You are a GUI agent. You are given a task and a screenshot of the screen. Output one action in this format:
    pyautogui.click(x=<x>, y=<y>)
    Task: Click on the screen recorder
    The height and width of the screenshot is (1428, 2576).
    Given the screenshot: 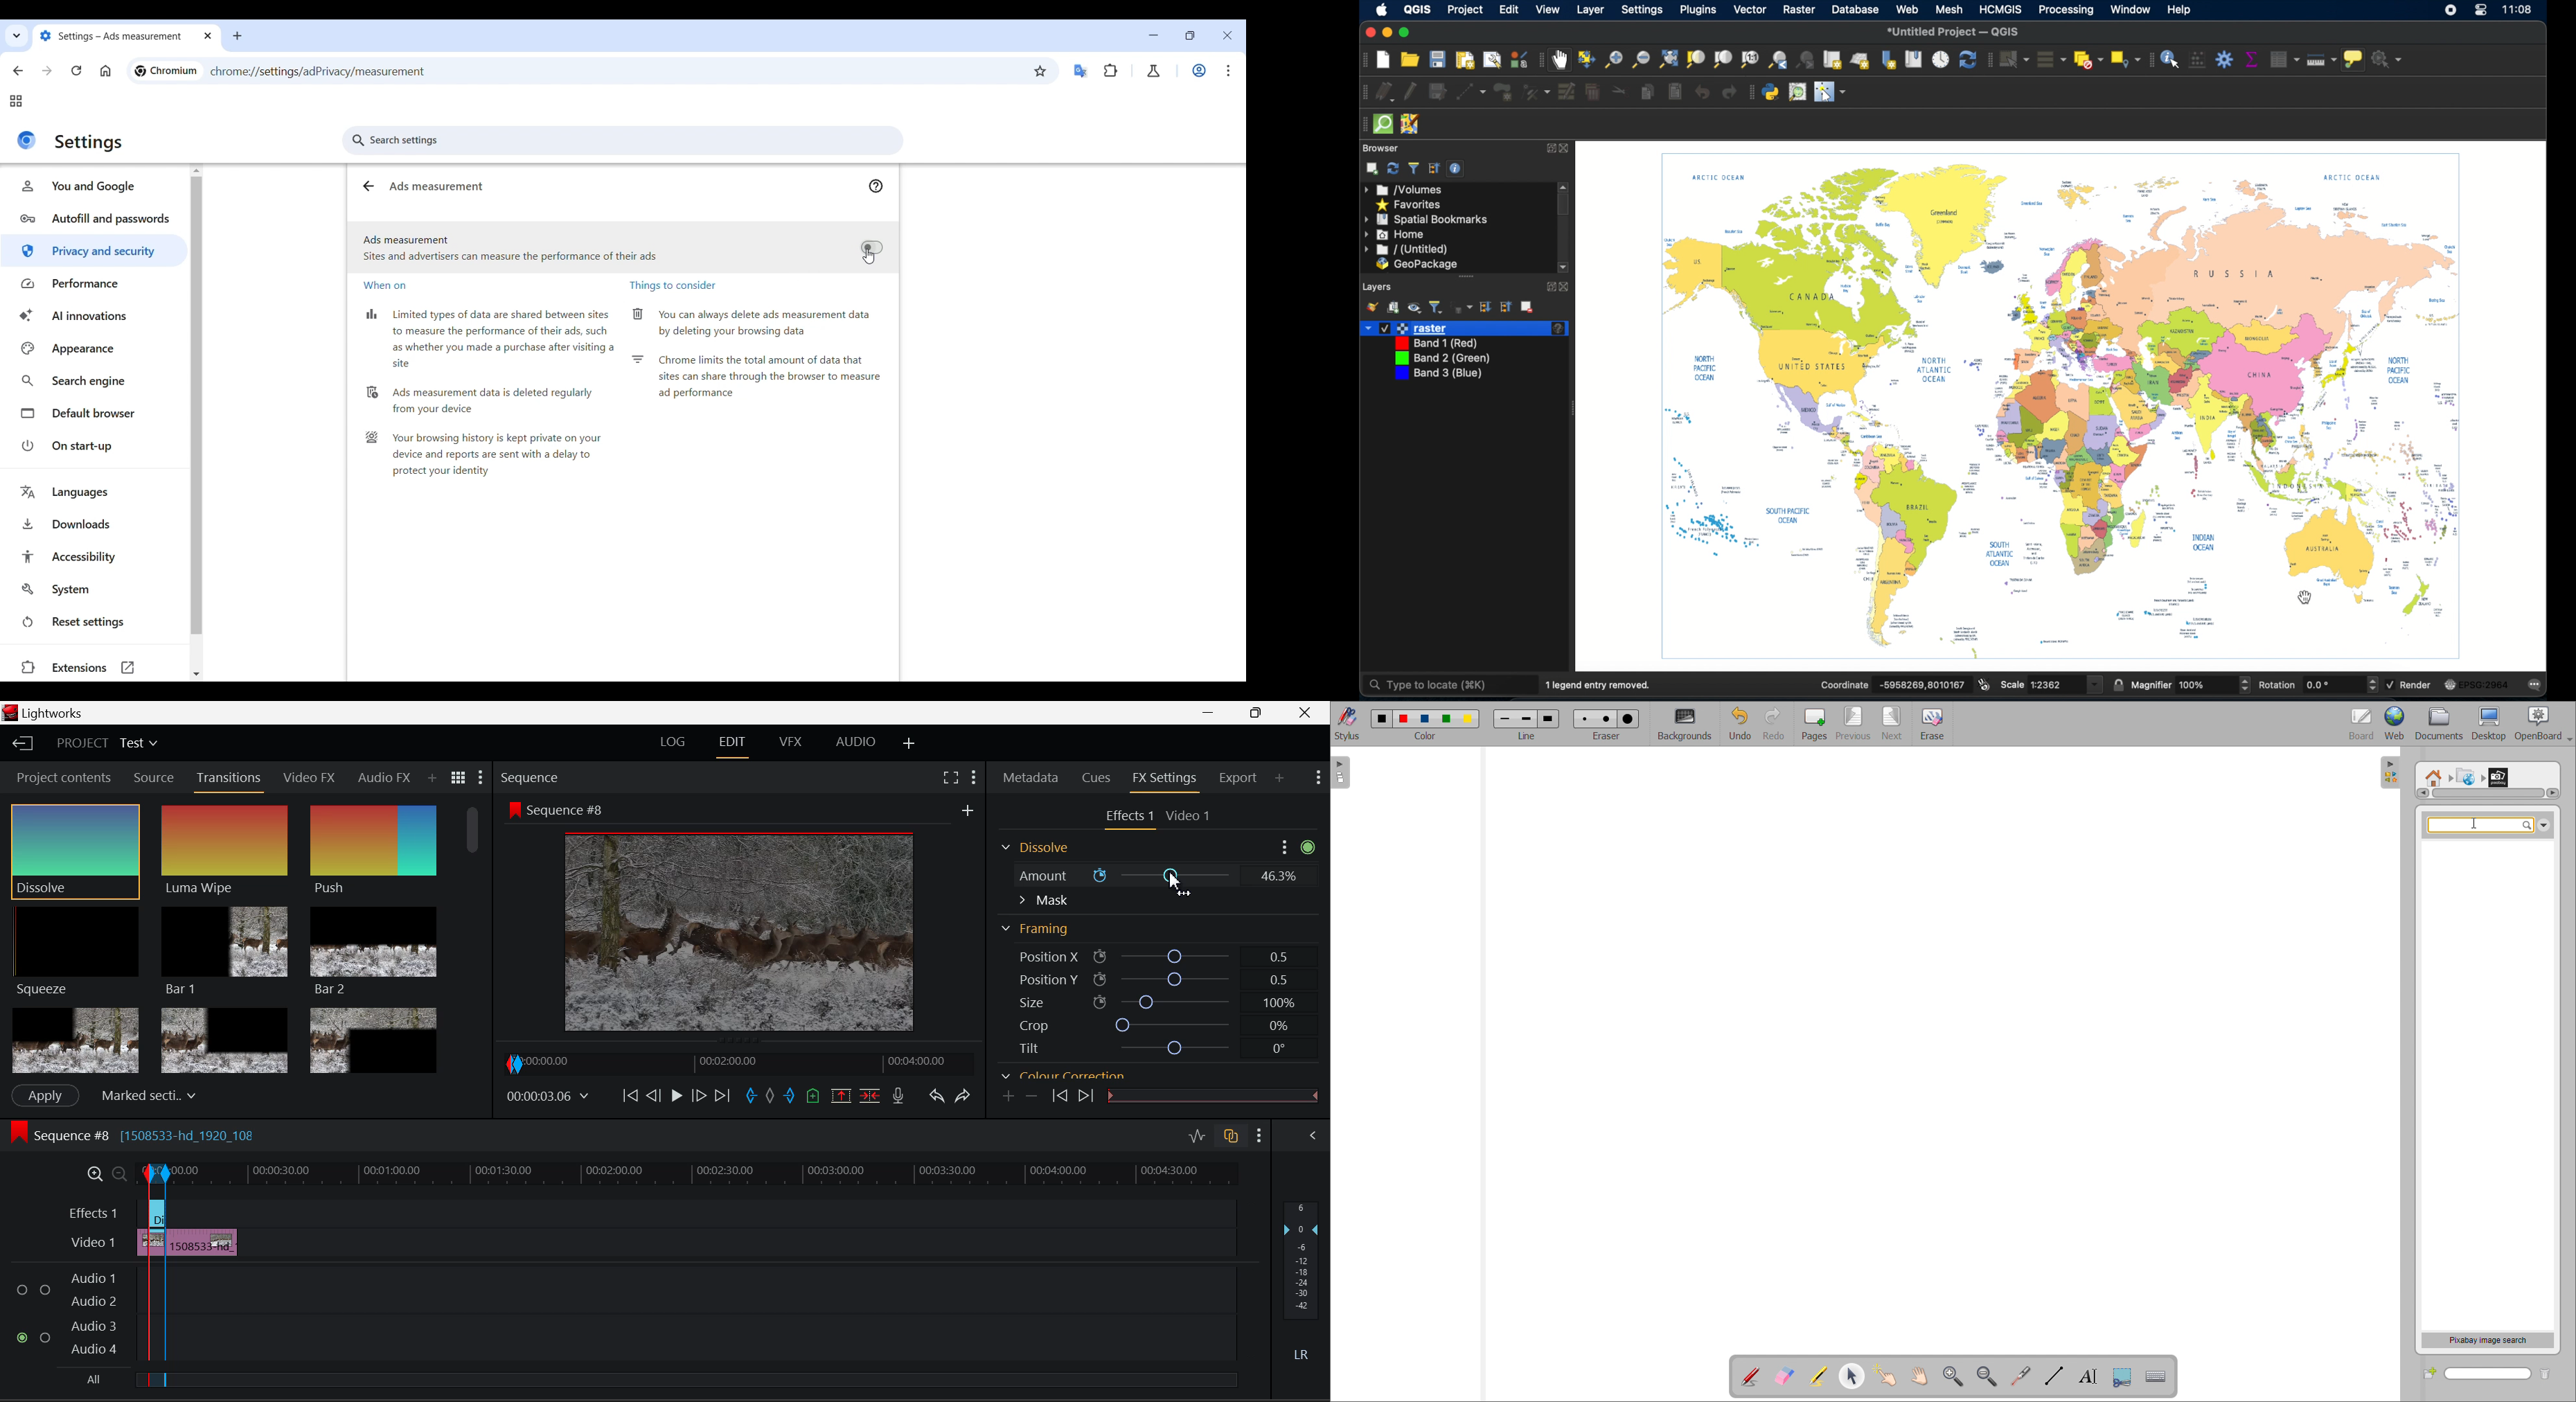 What is the action you would take?
    pyautogui.click(x=2452, y=12)
    